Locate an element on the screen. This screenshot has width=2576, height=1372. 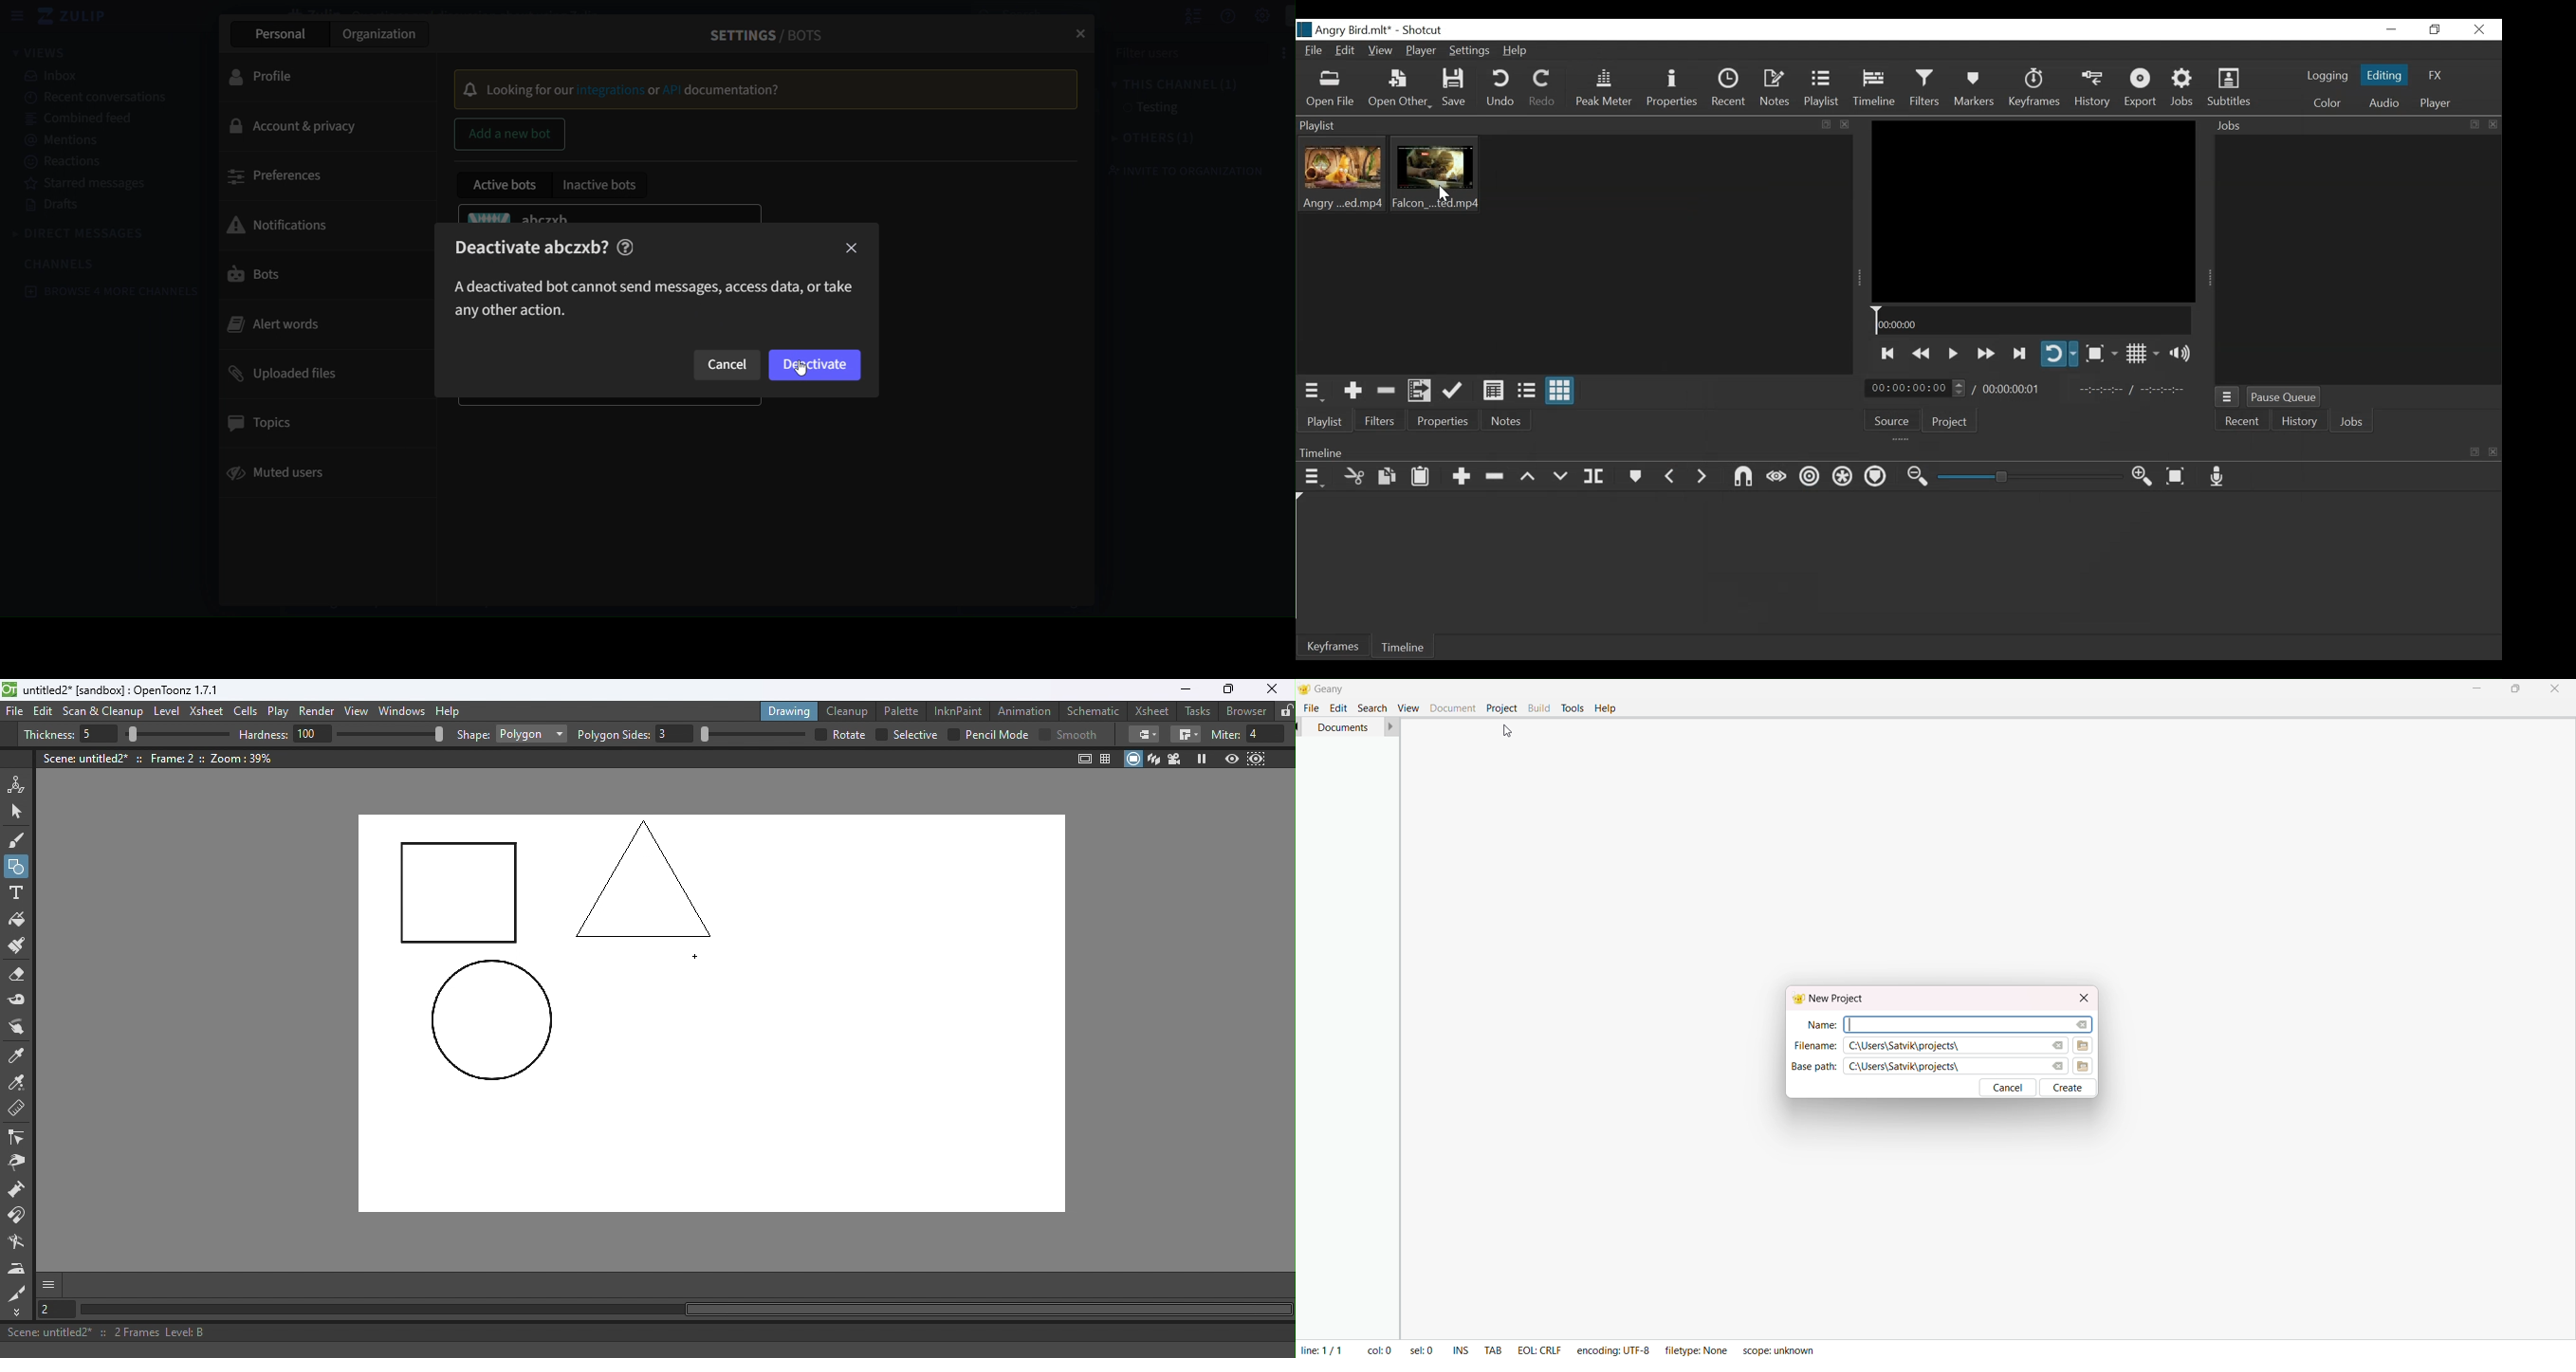
Save is located at coordinates (1458, 88).